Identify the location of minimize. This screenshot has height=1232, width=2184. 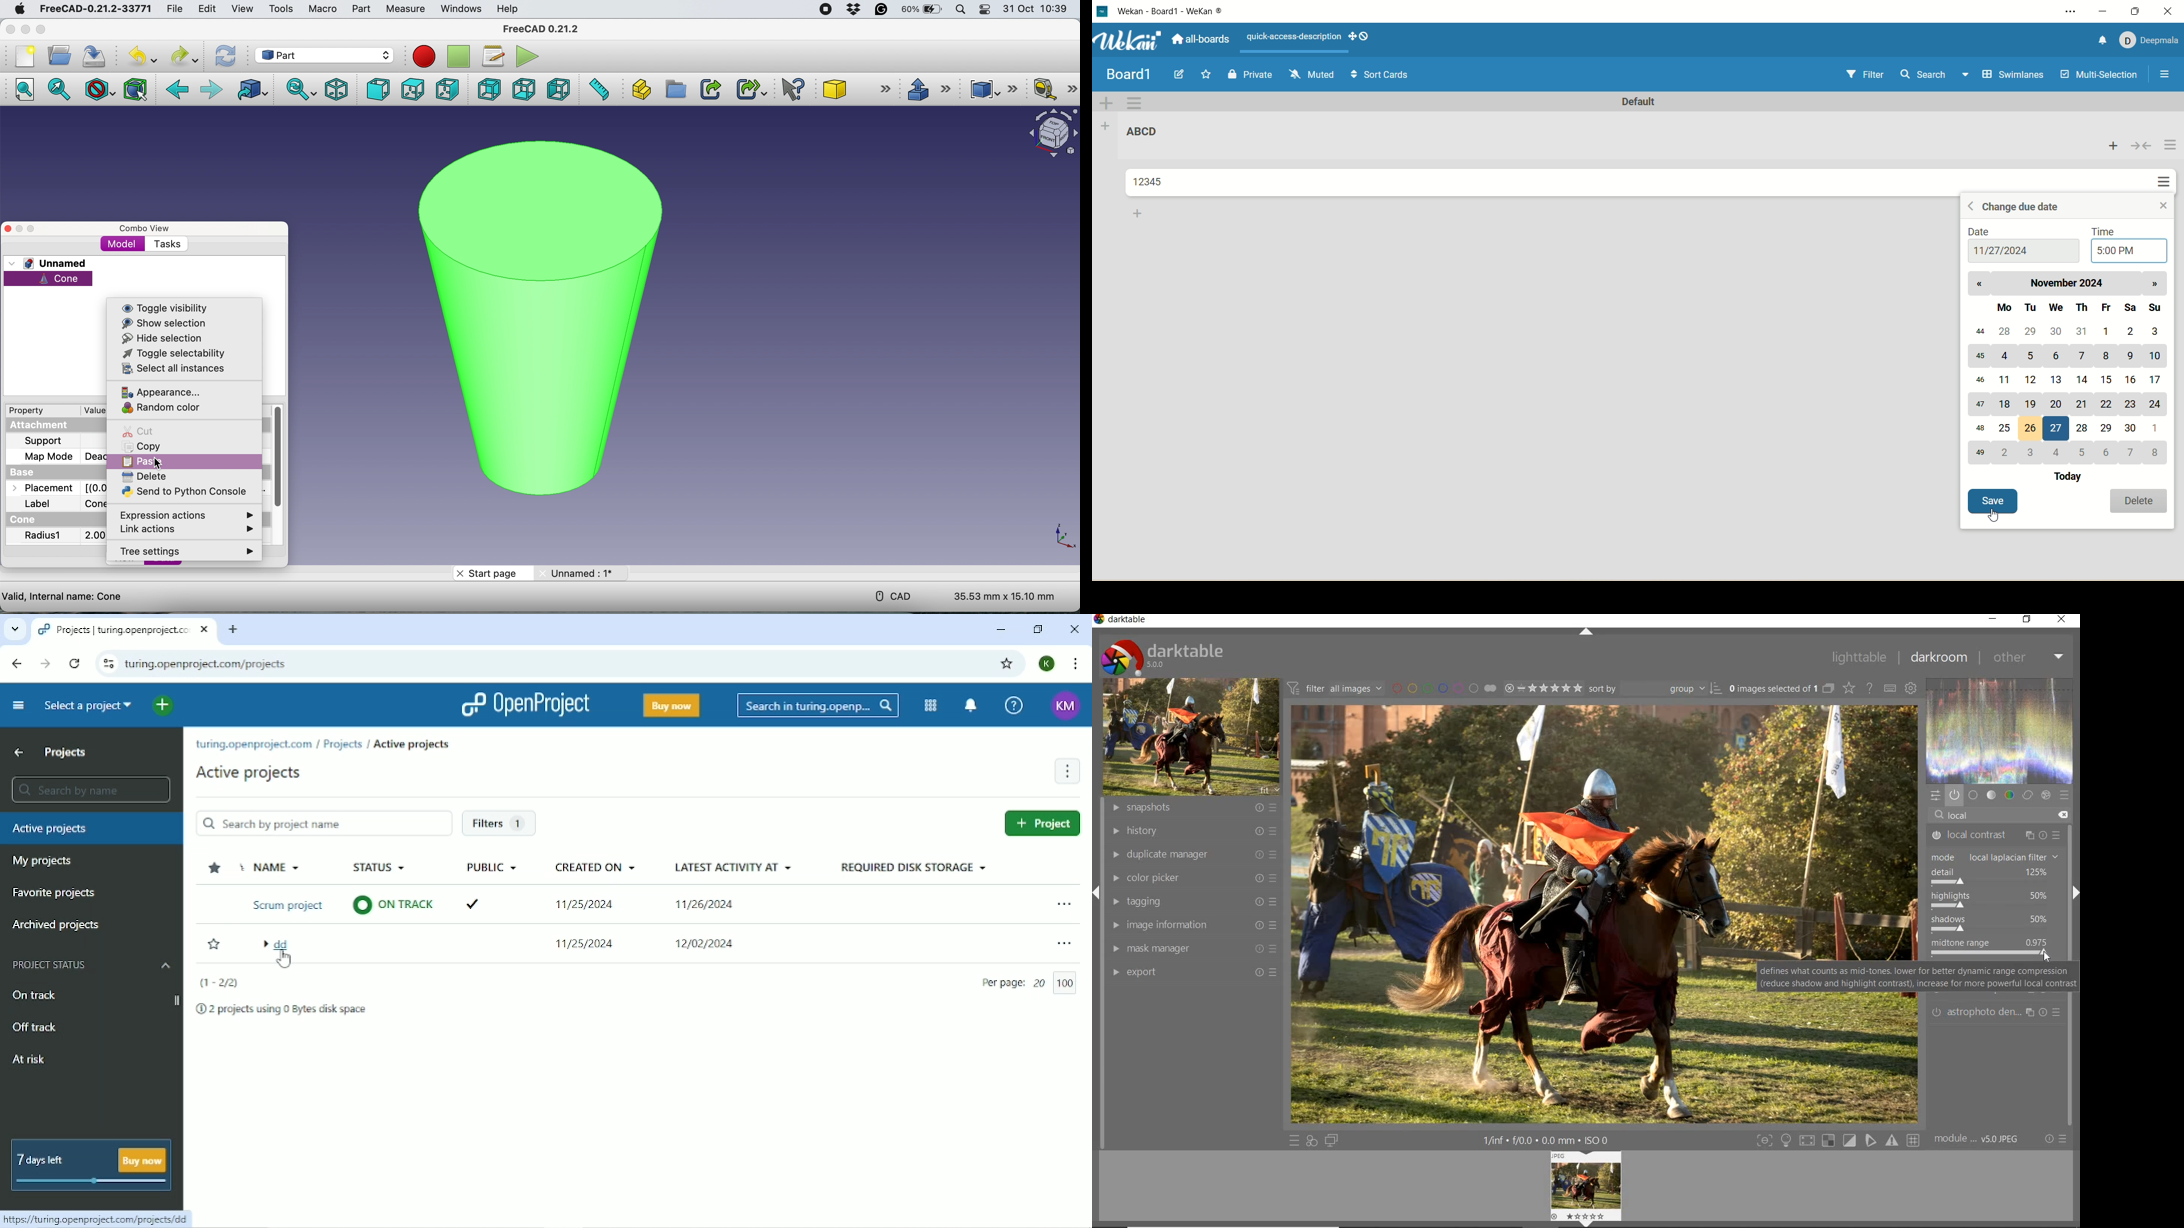
(1994, 620).